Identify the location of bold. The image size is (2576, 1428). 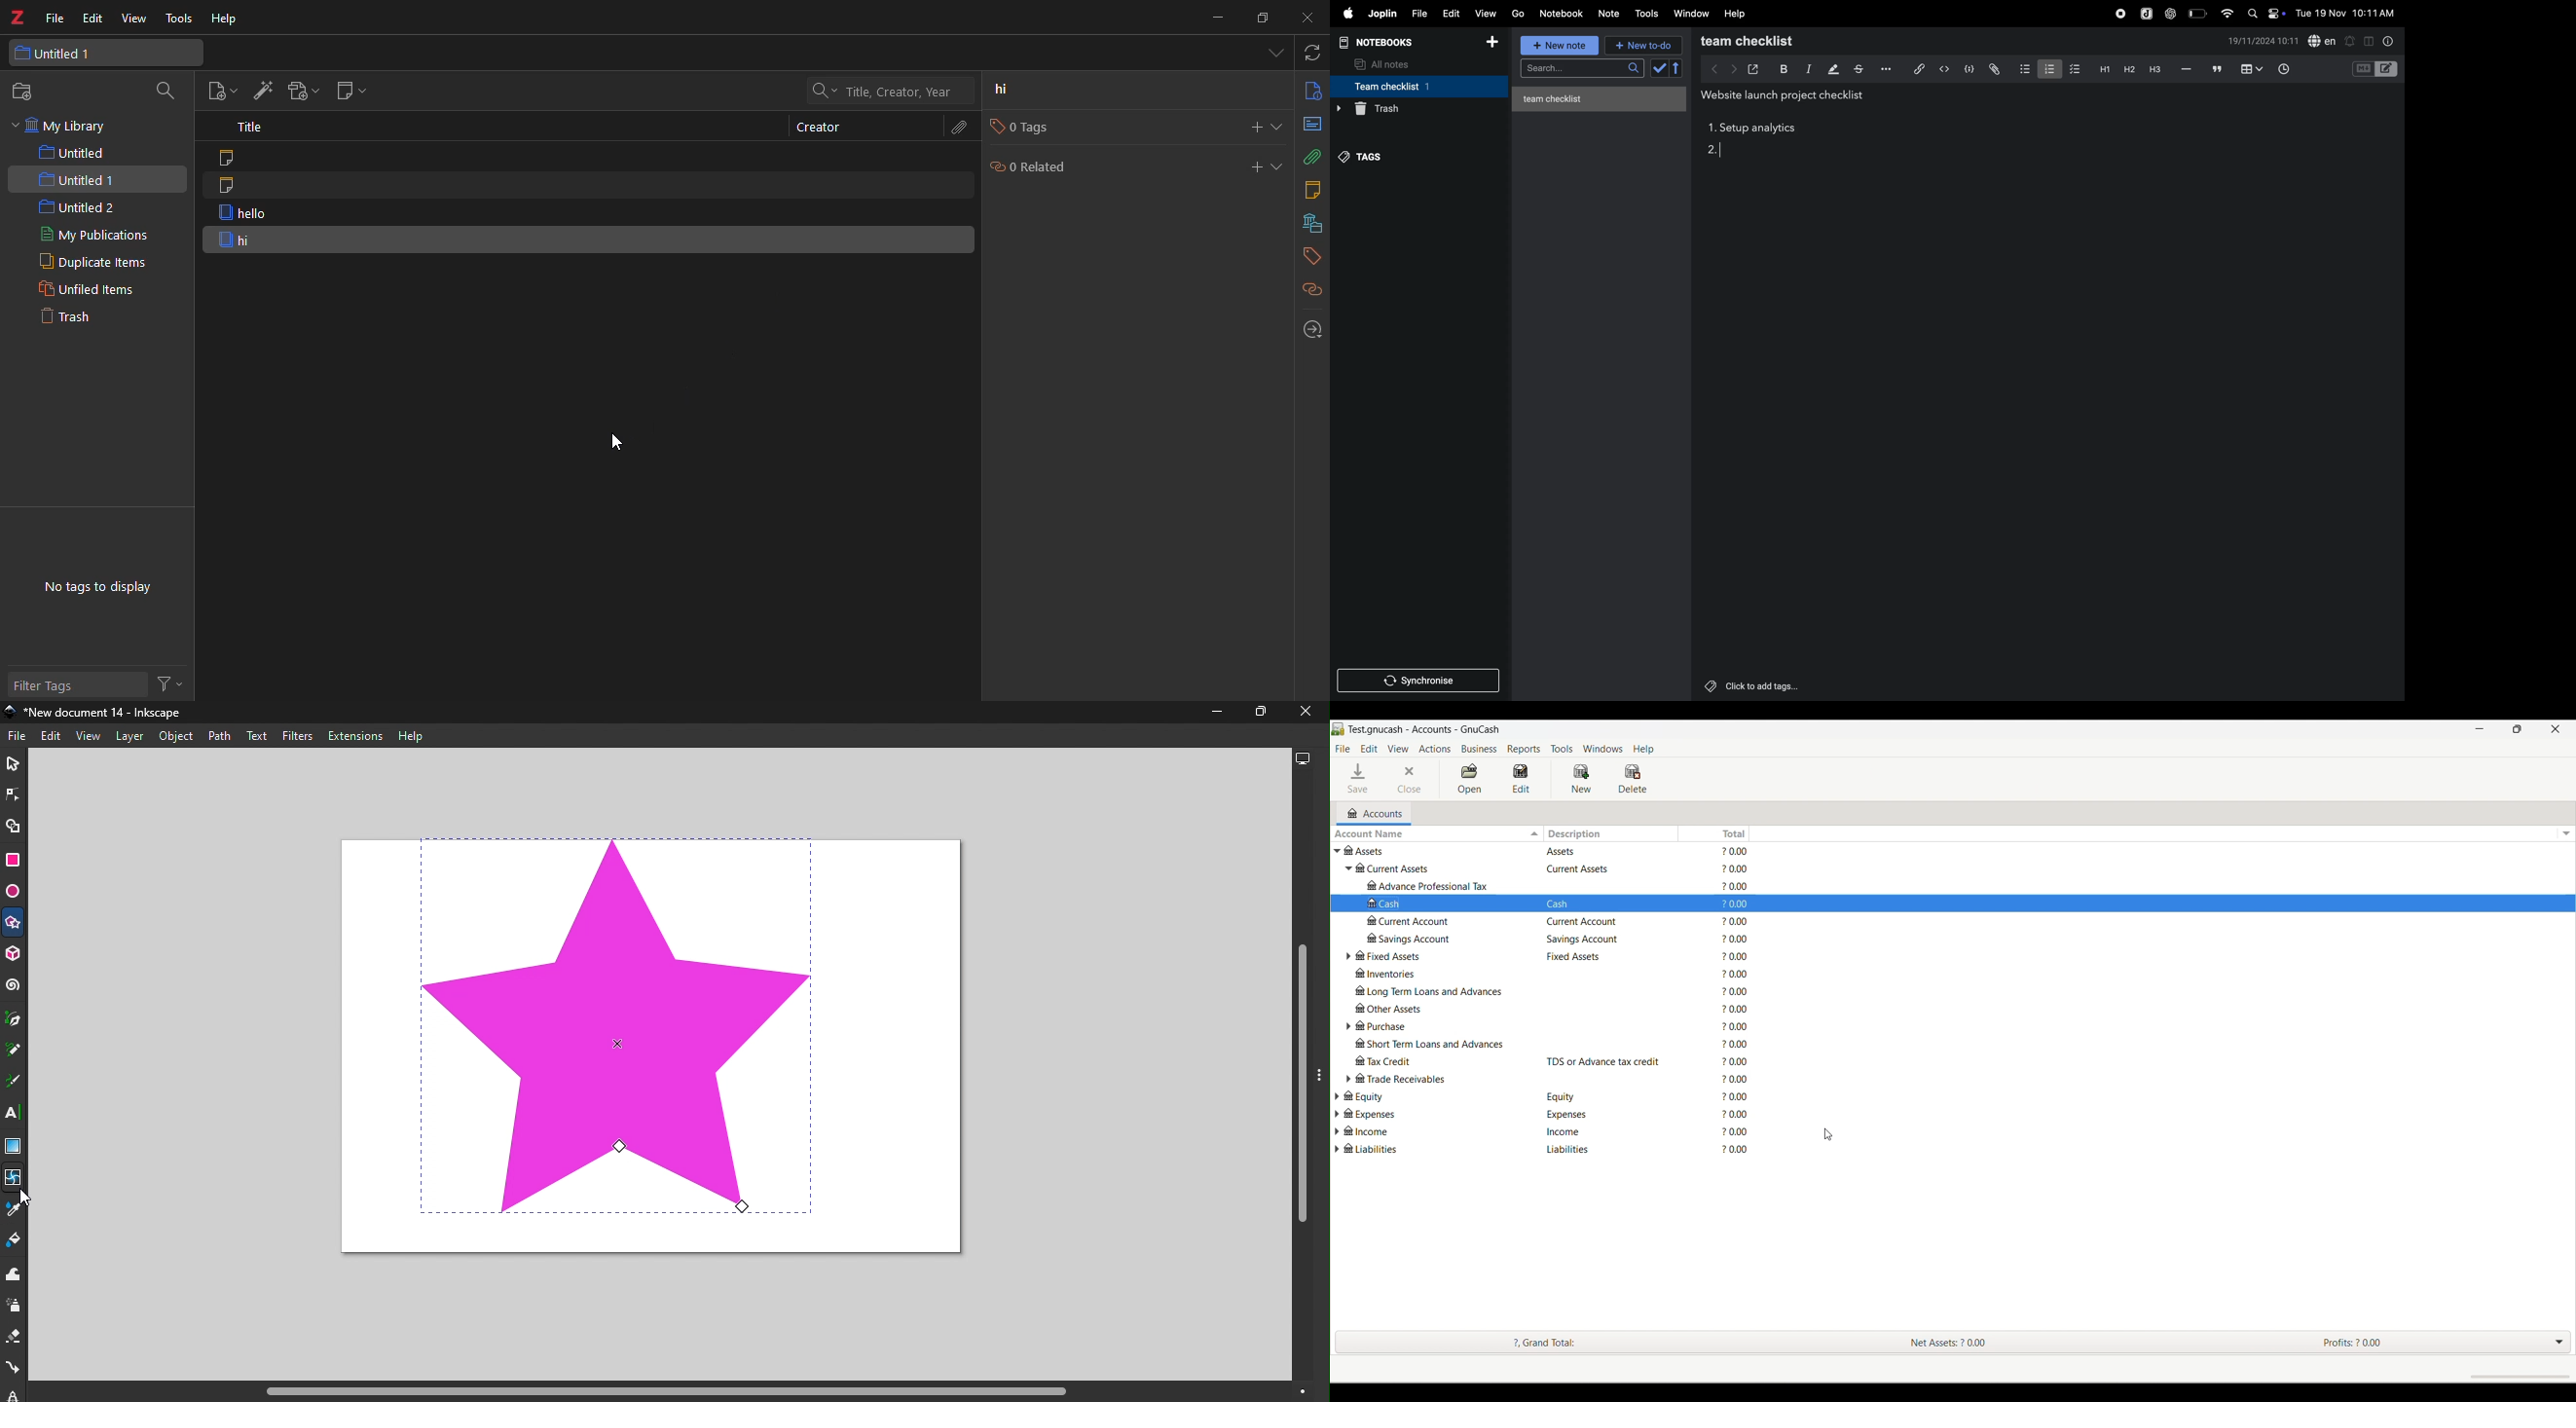
(1782, 68).